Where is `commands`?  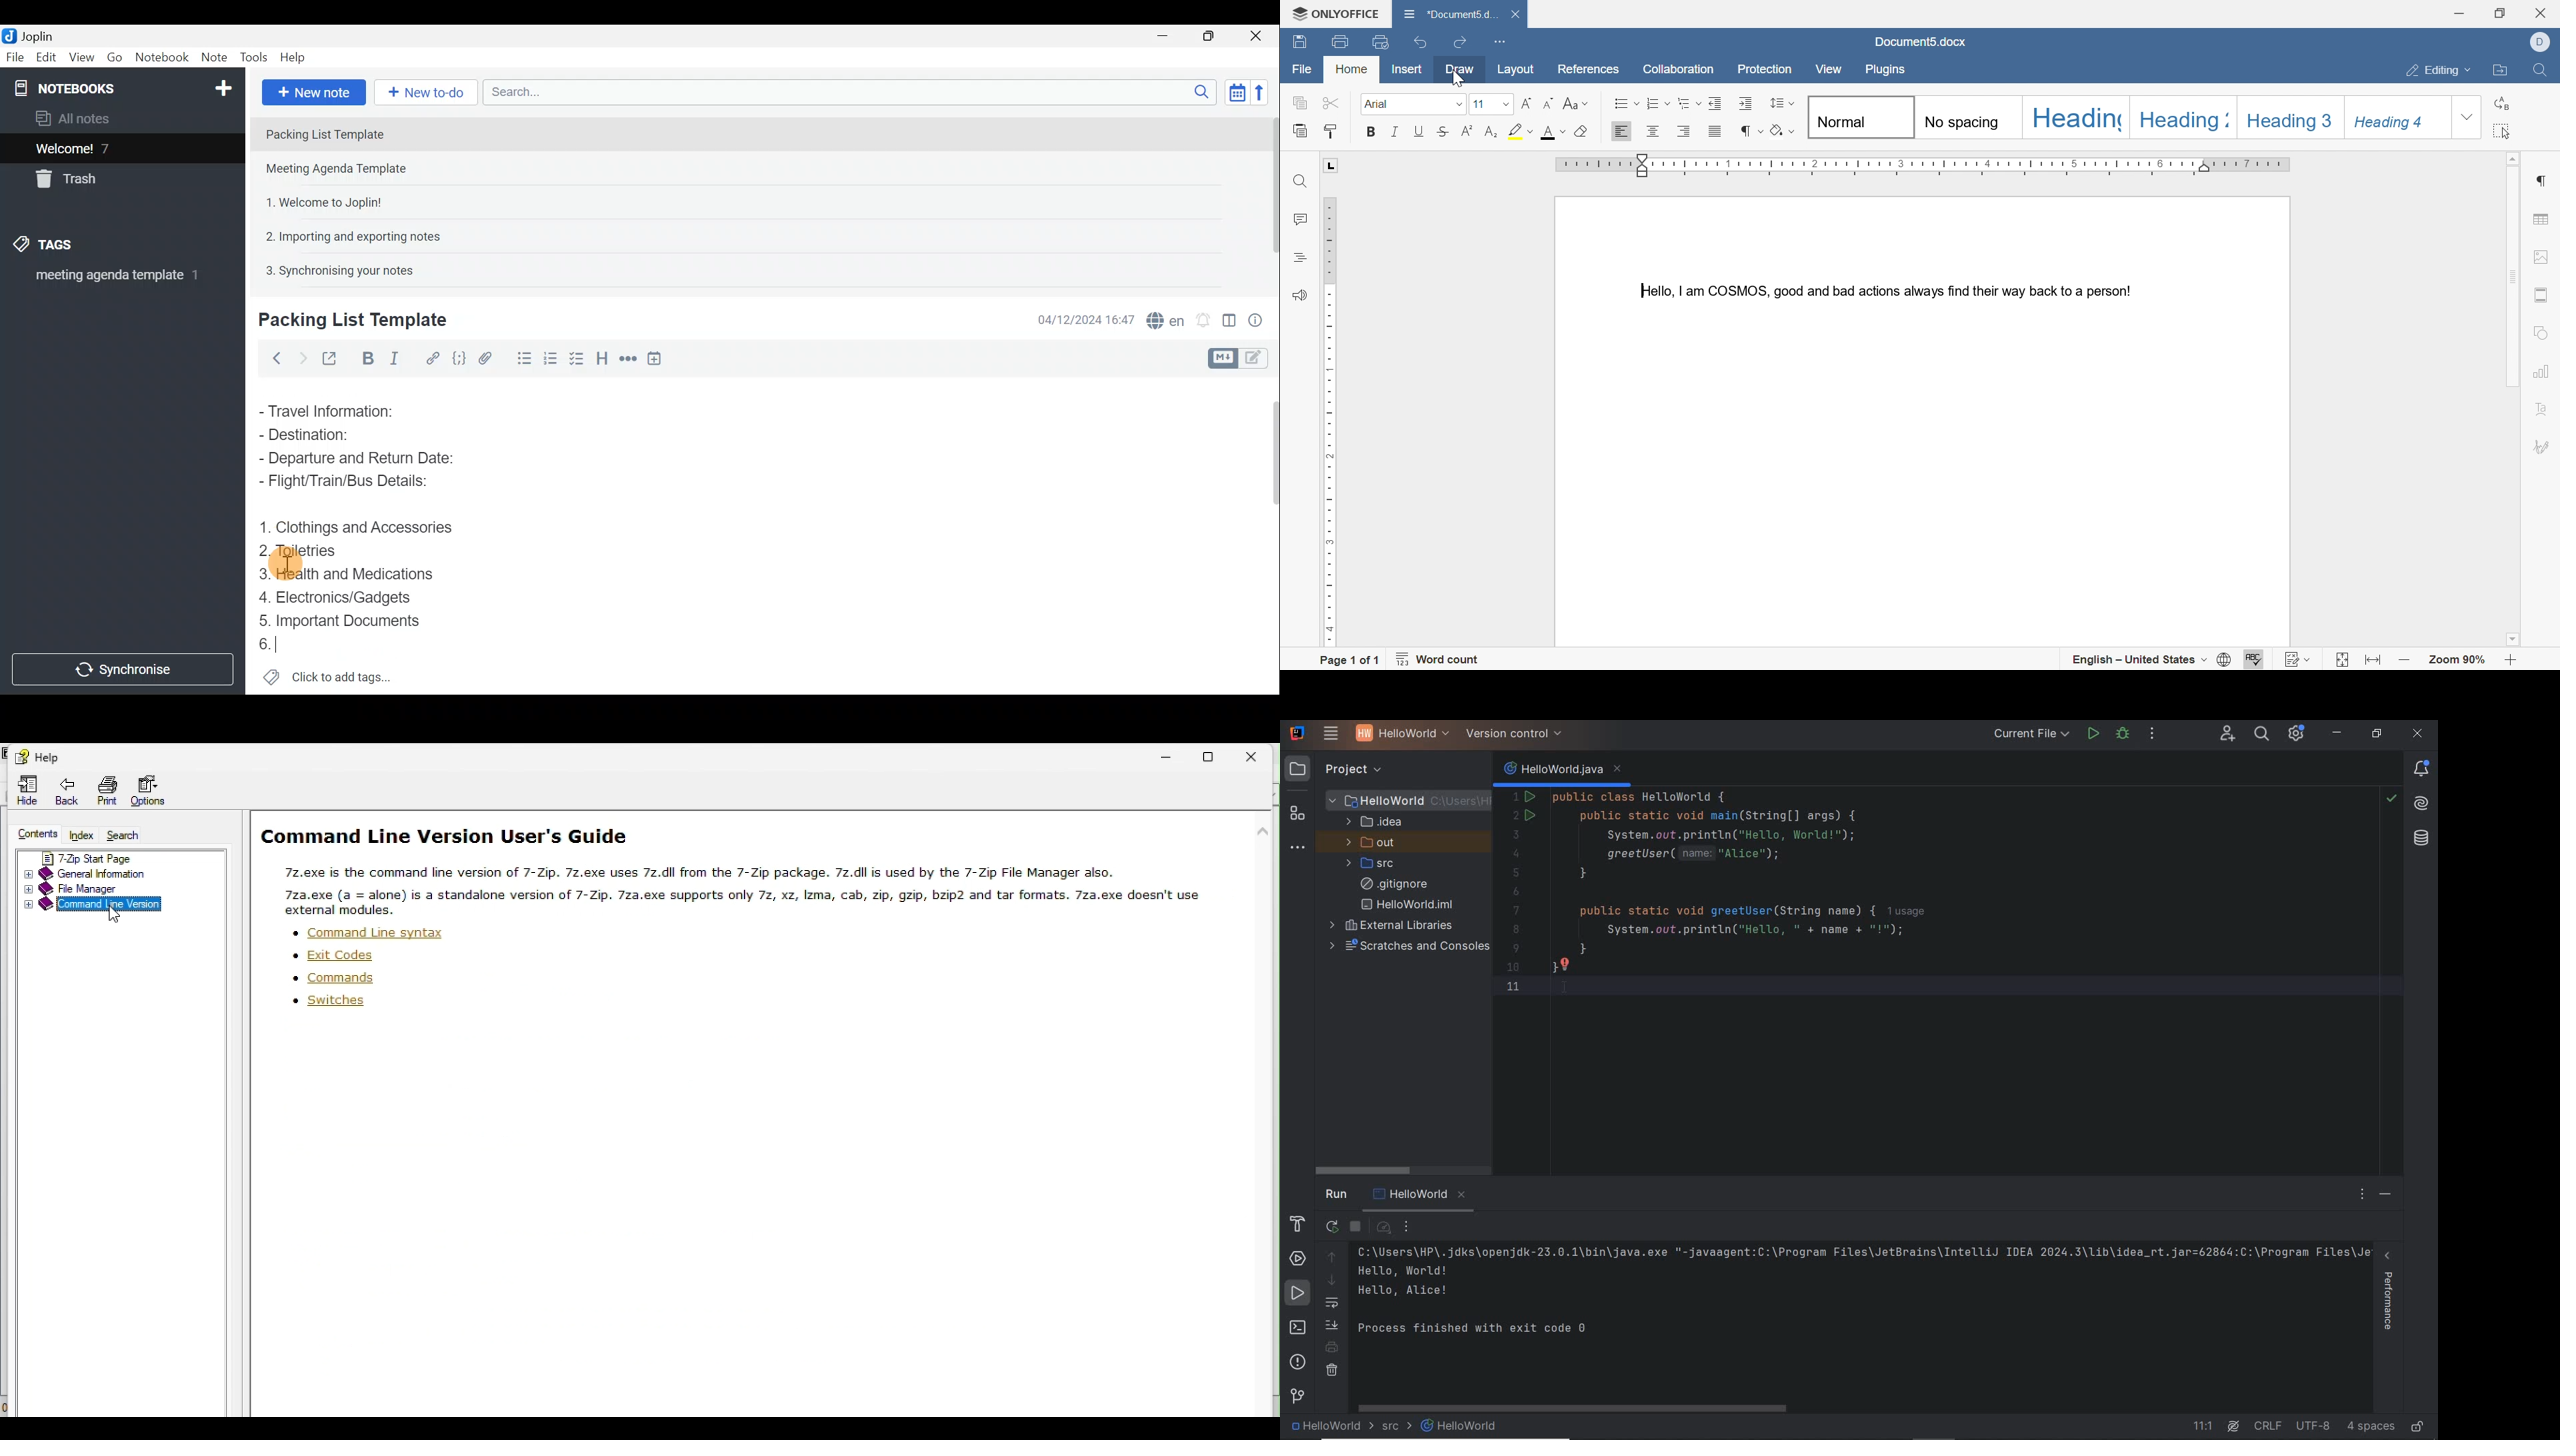 commands is located at coordinates (335, 979).